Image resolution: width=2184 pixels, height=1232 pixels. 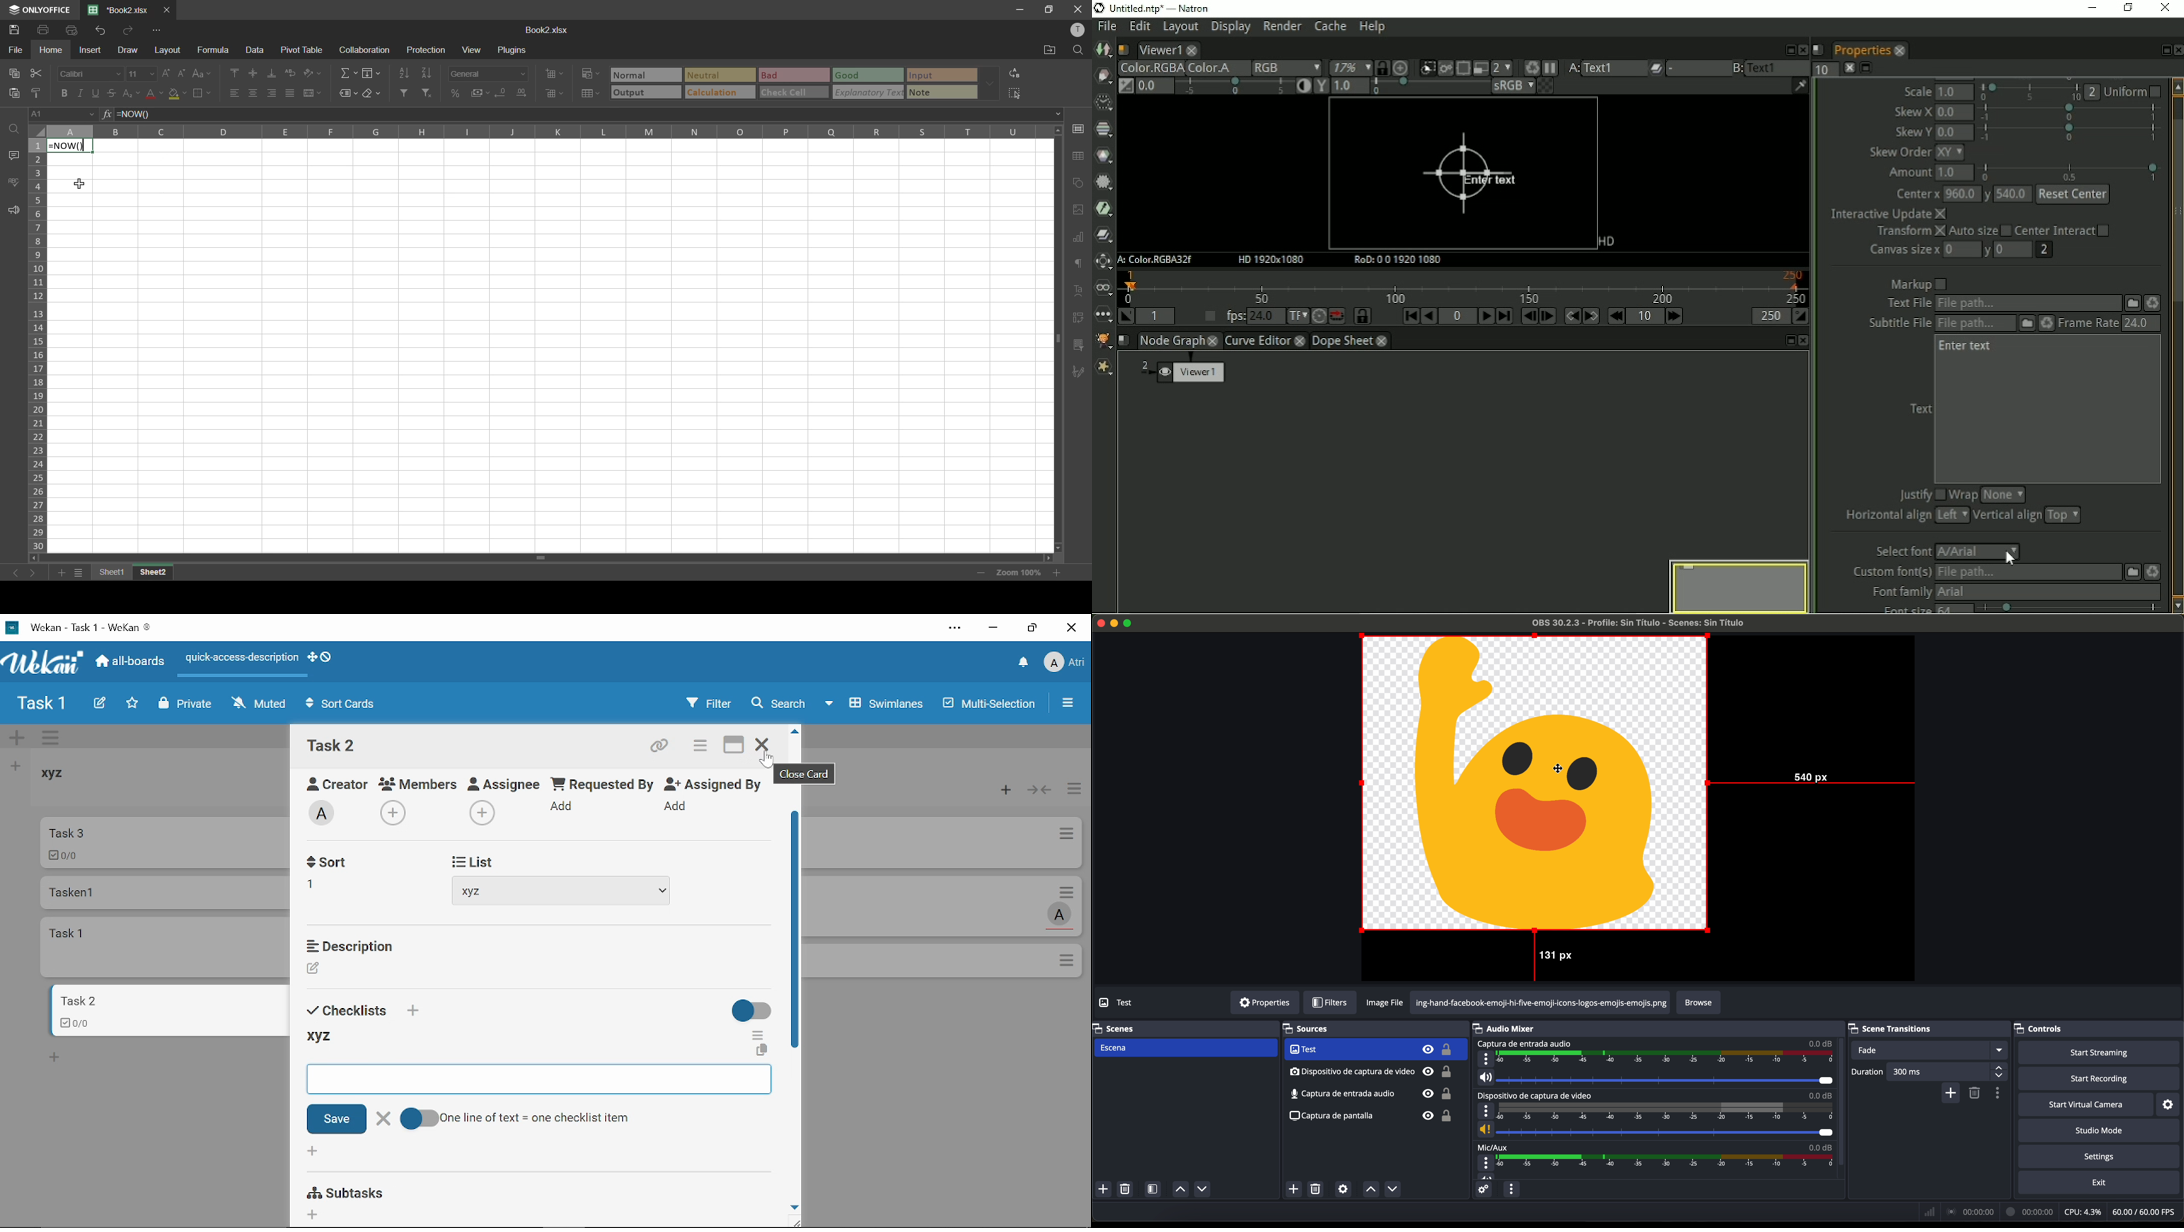 I want to click on close program, so click(x=1099, y=622).